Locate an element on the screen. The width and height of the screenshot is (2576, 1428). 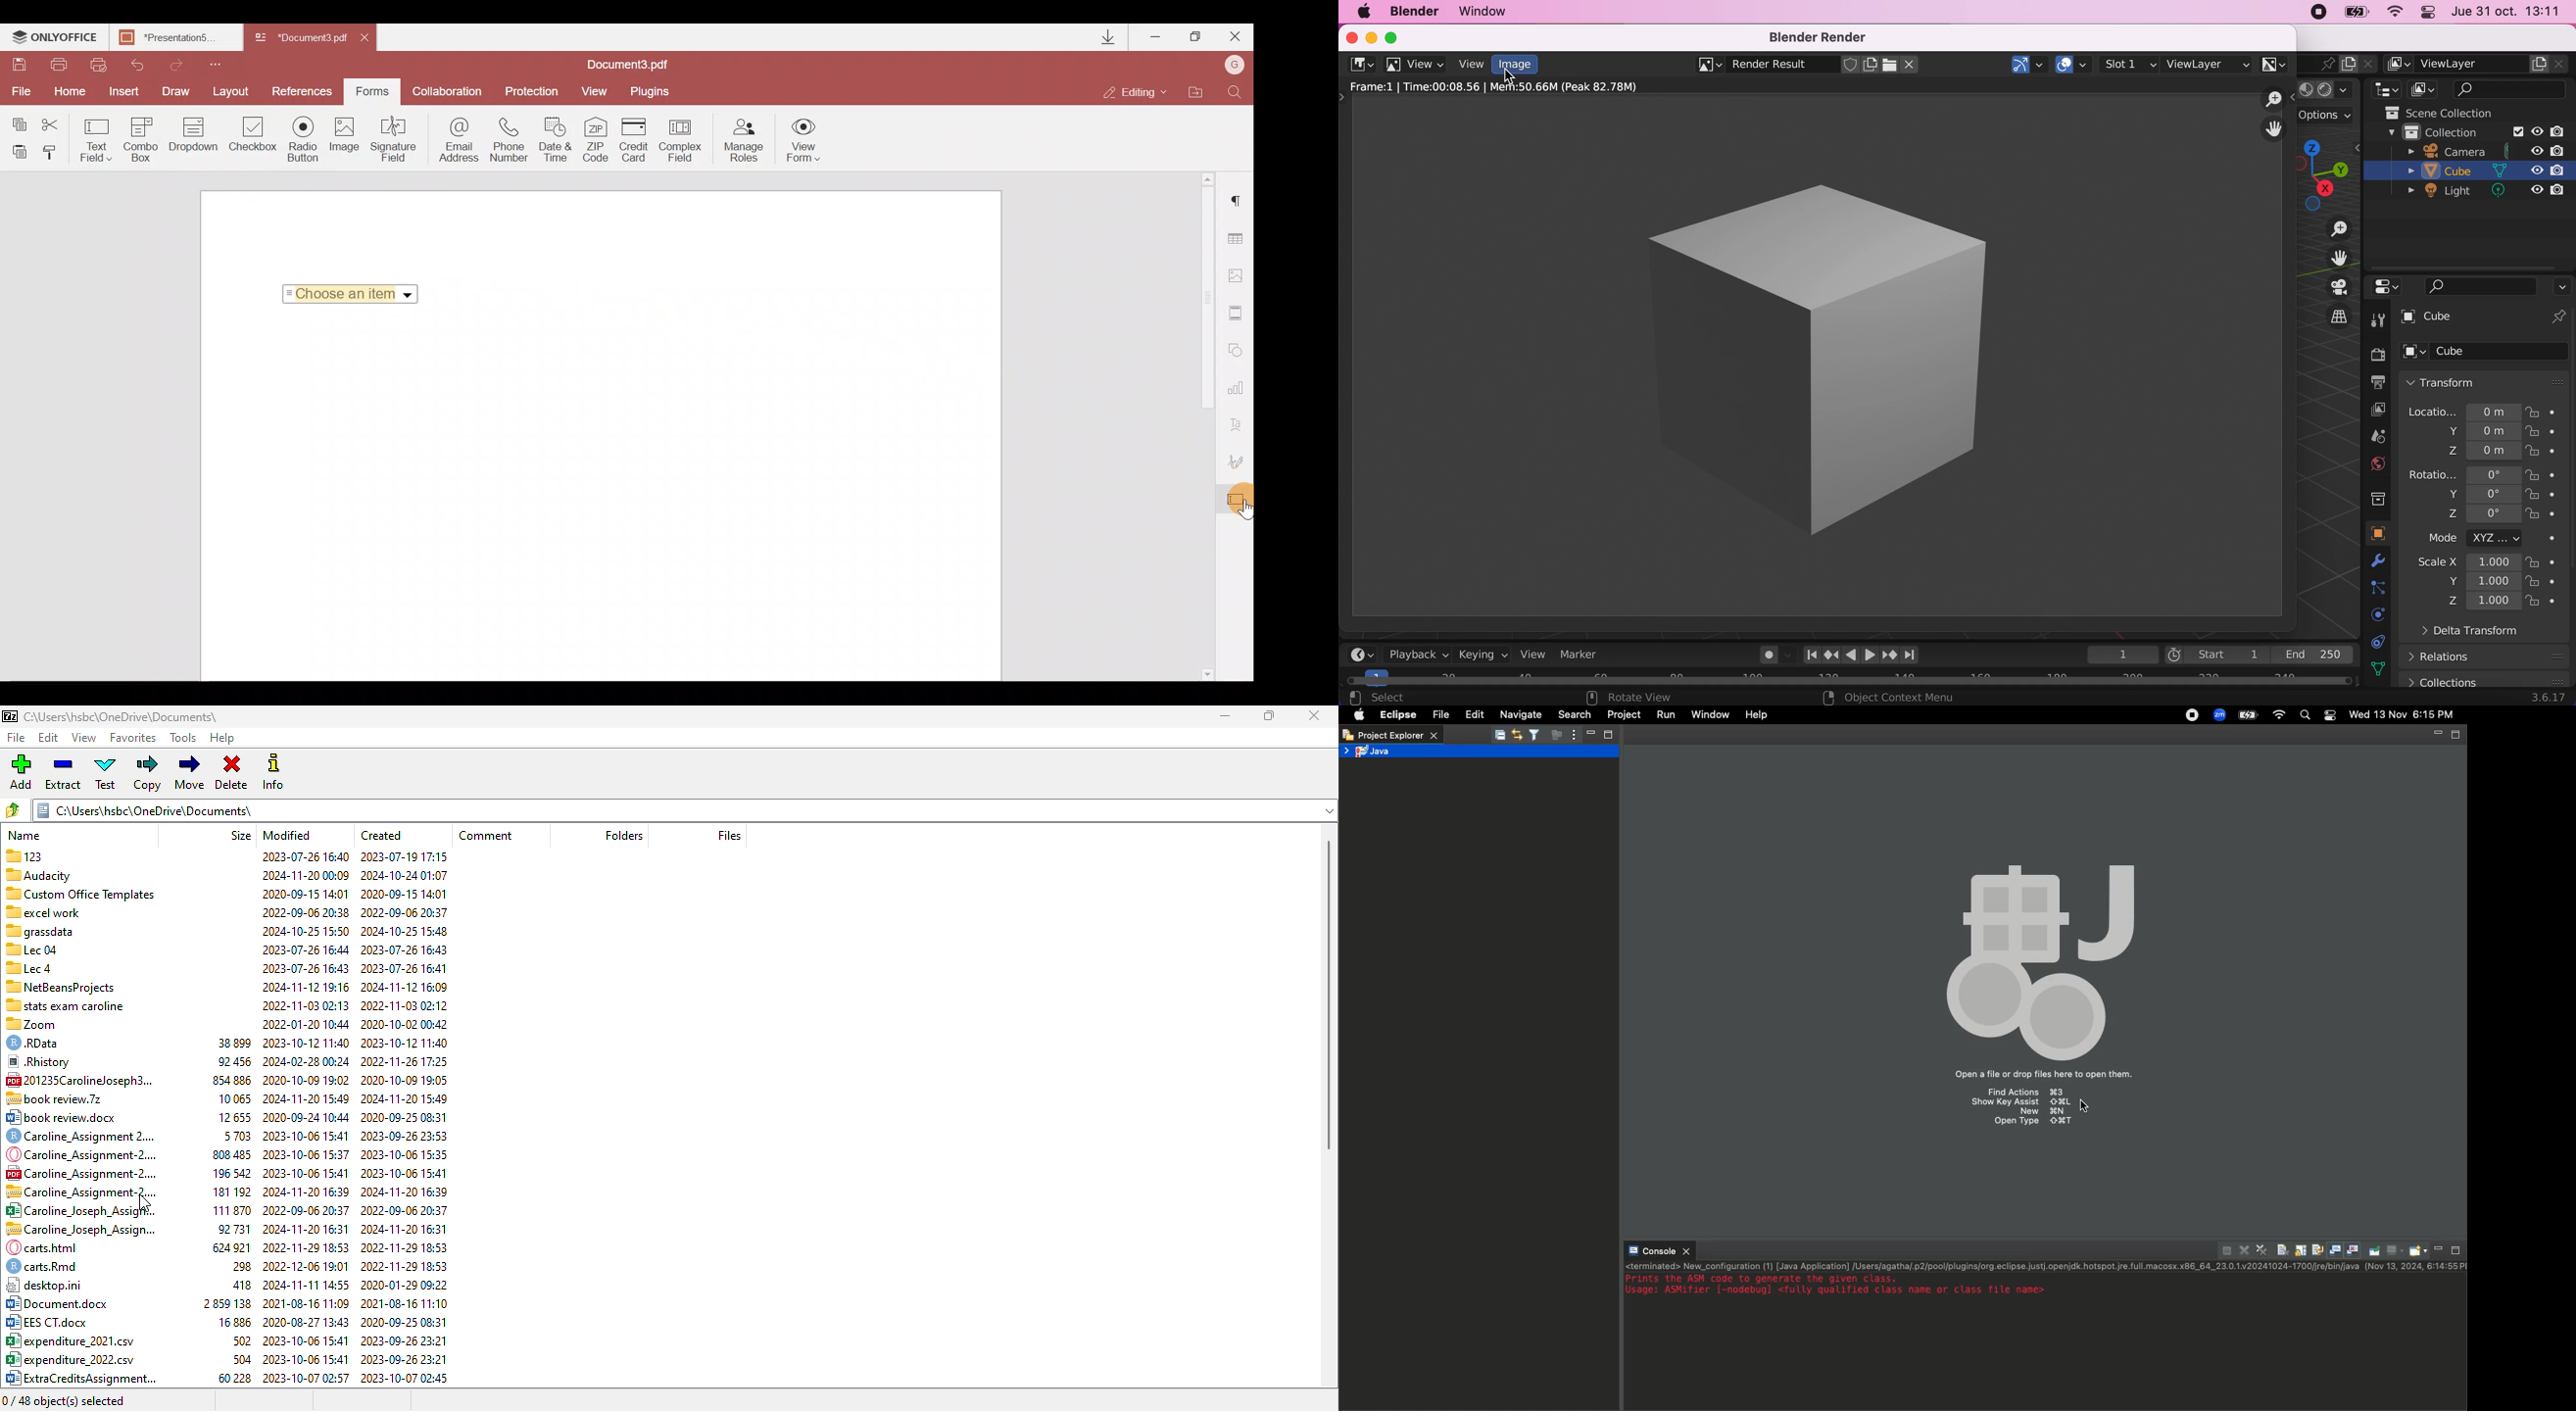
Checkbox is located at coordinates (253, 135).